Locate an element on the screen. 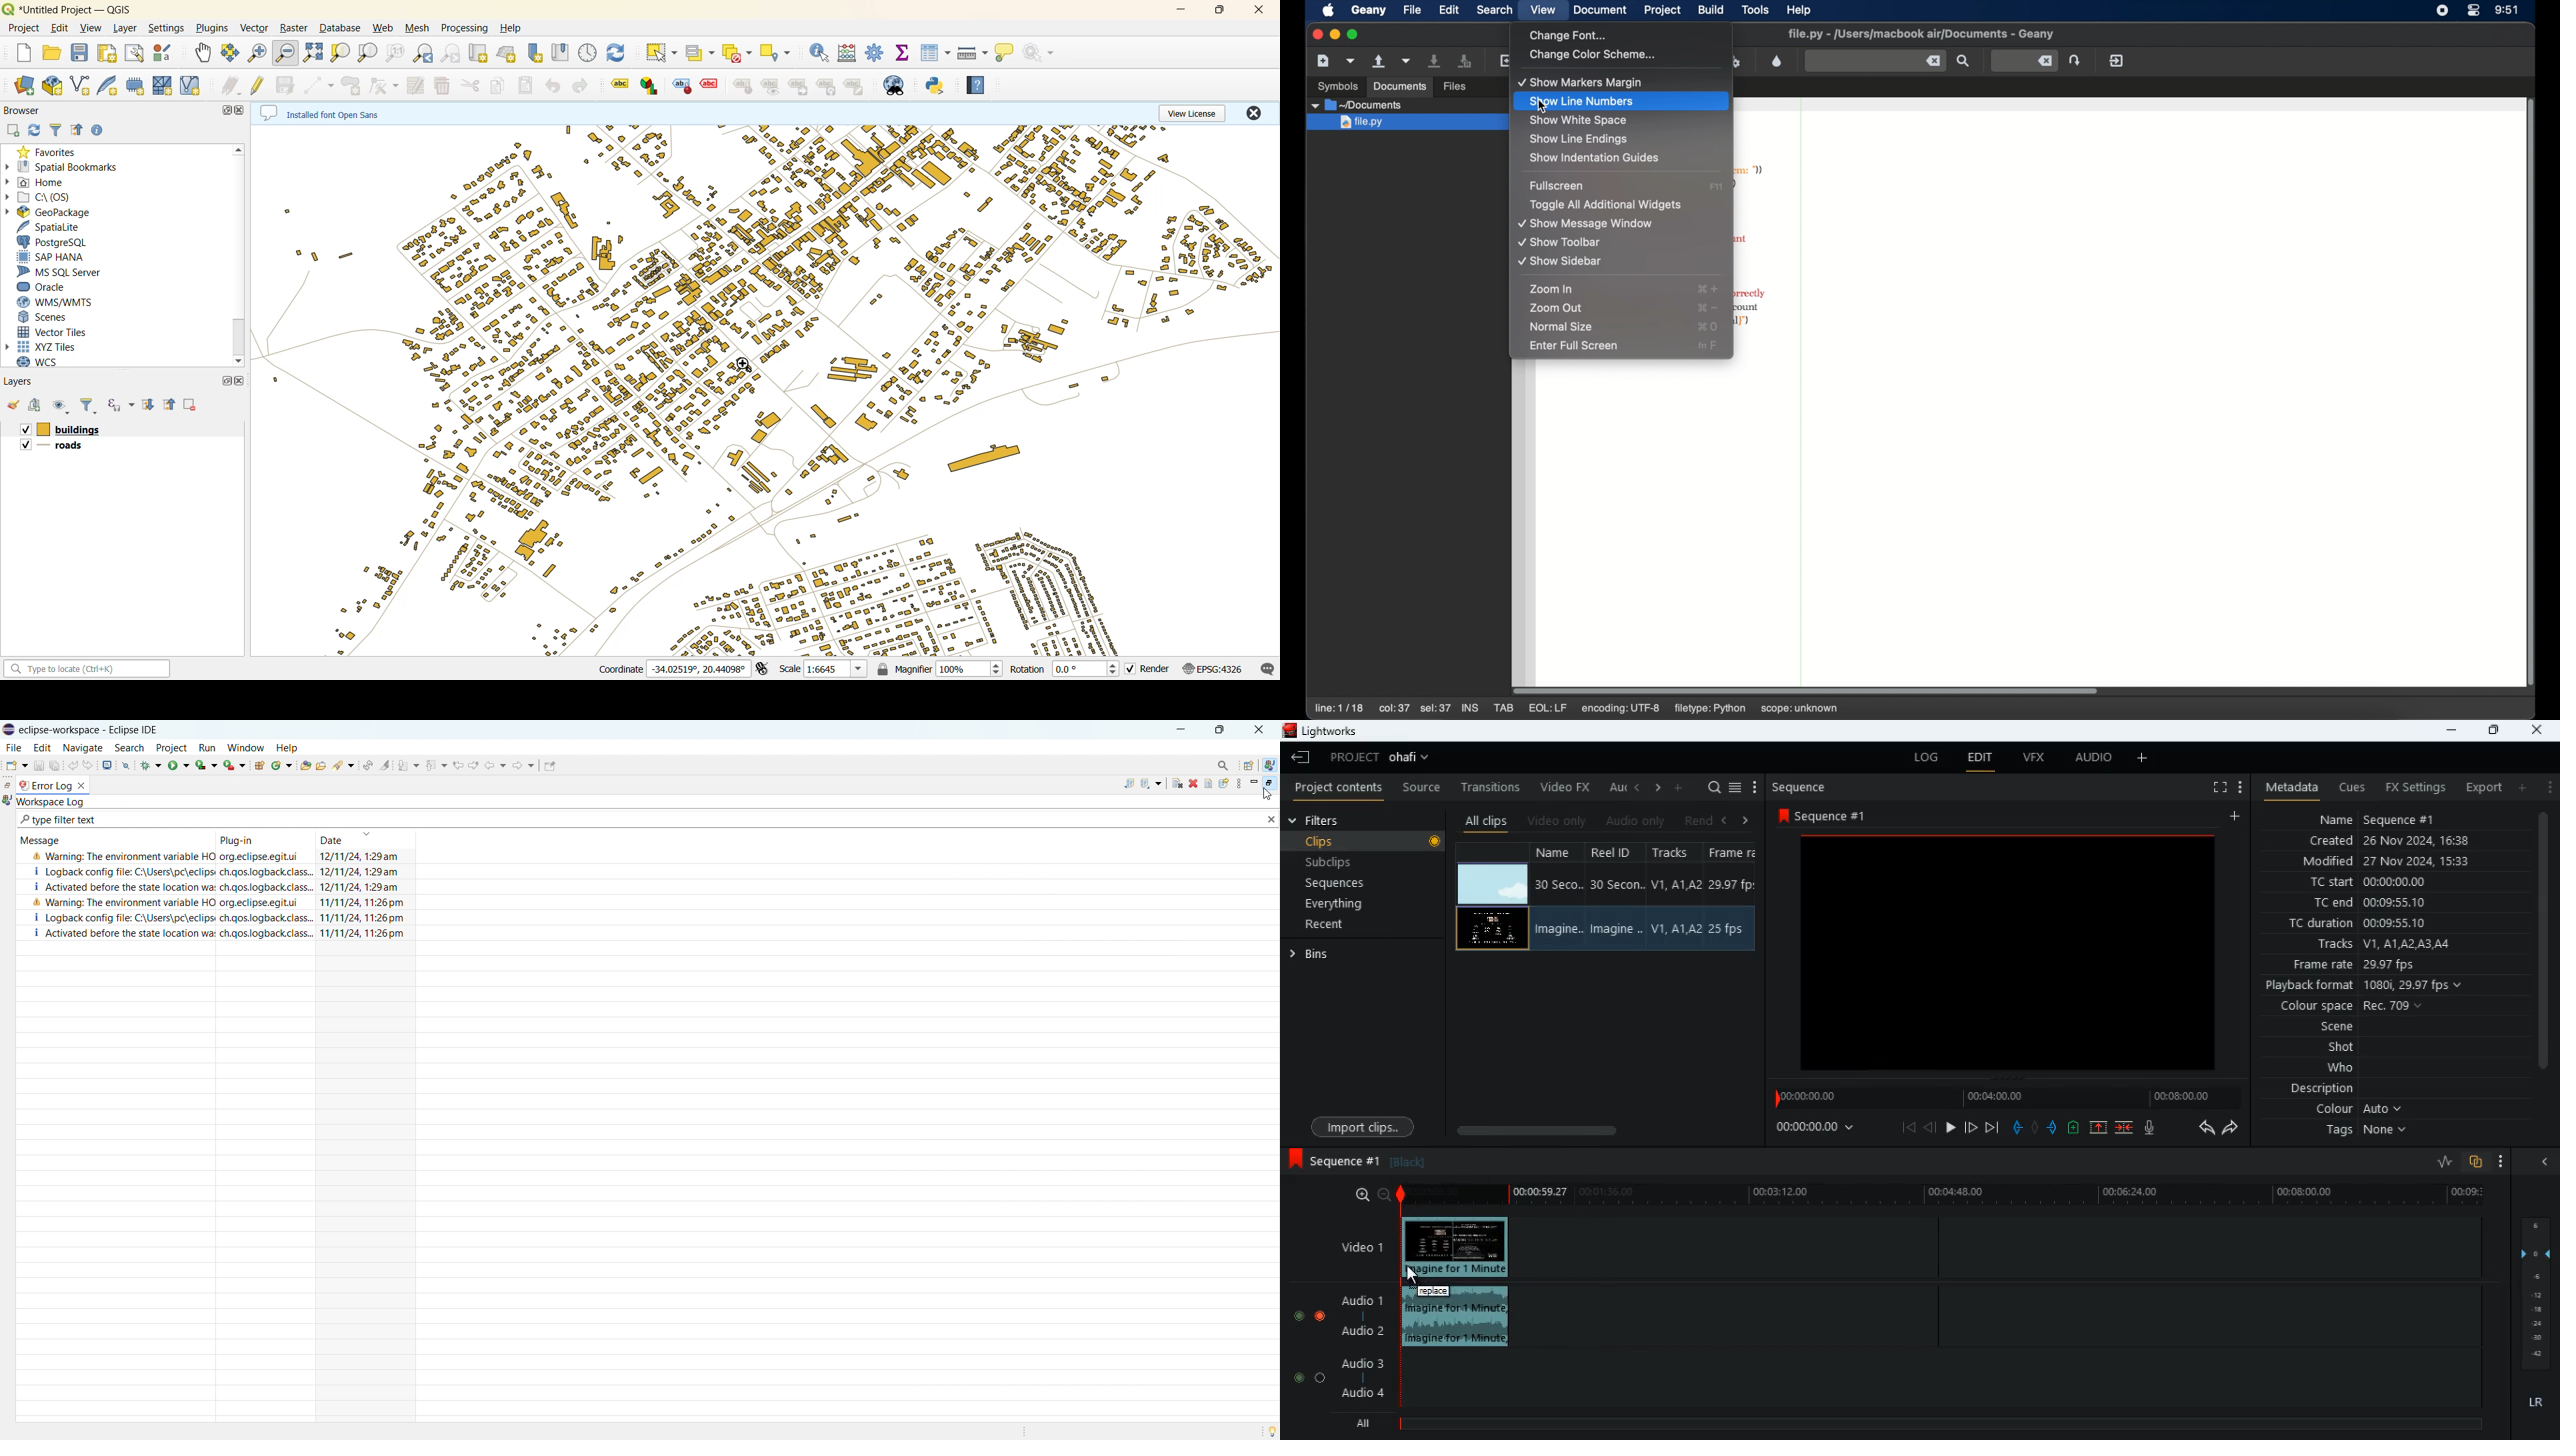 Image resolution: width=2576 pixels, height=1456 pixels. rate is located at coordinates (2437, 1162).